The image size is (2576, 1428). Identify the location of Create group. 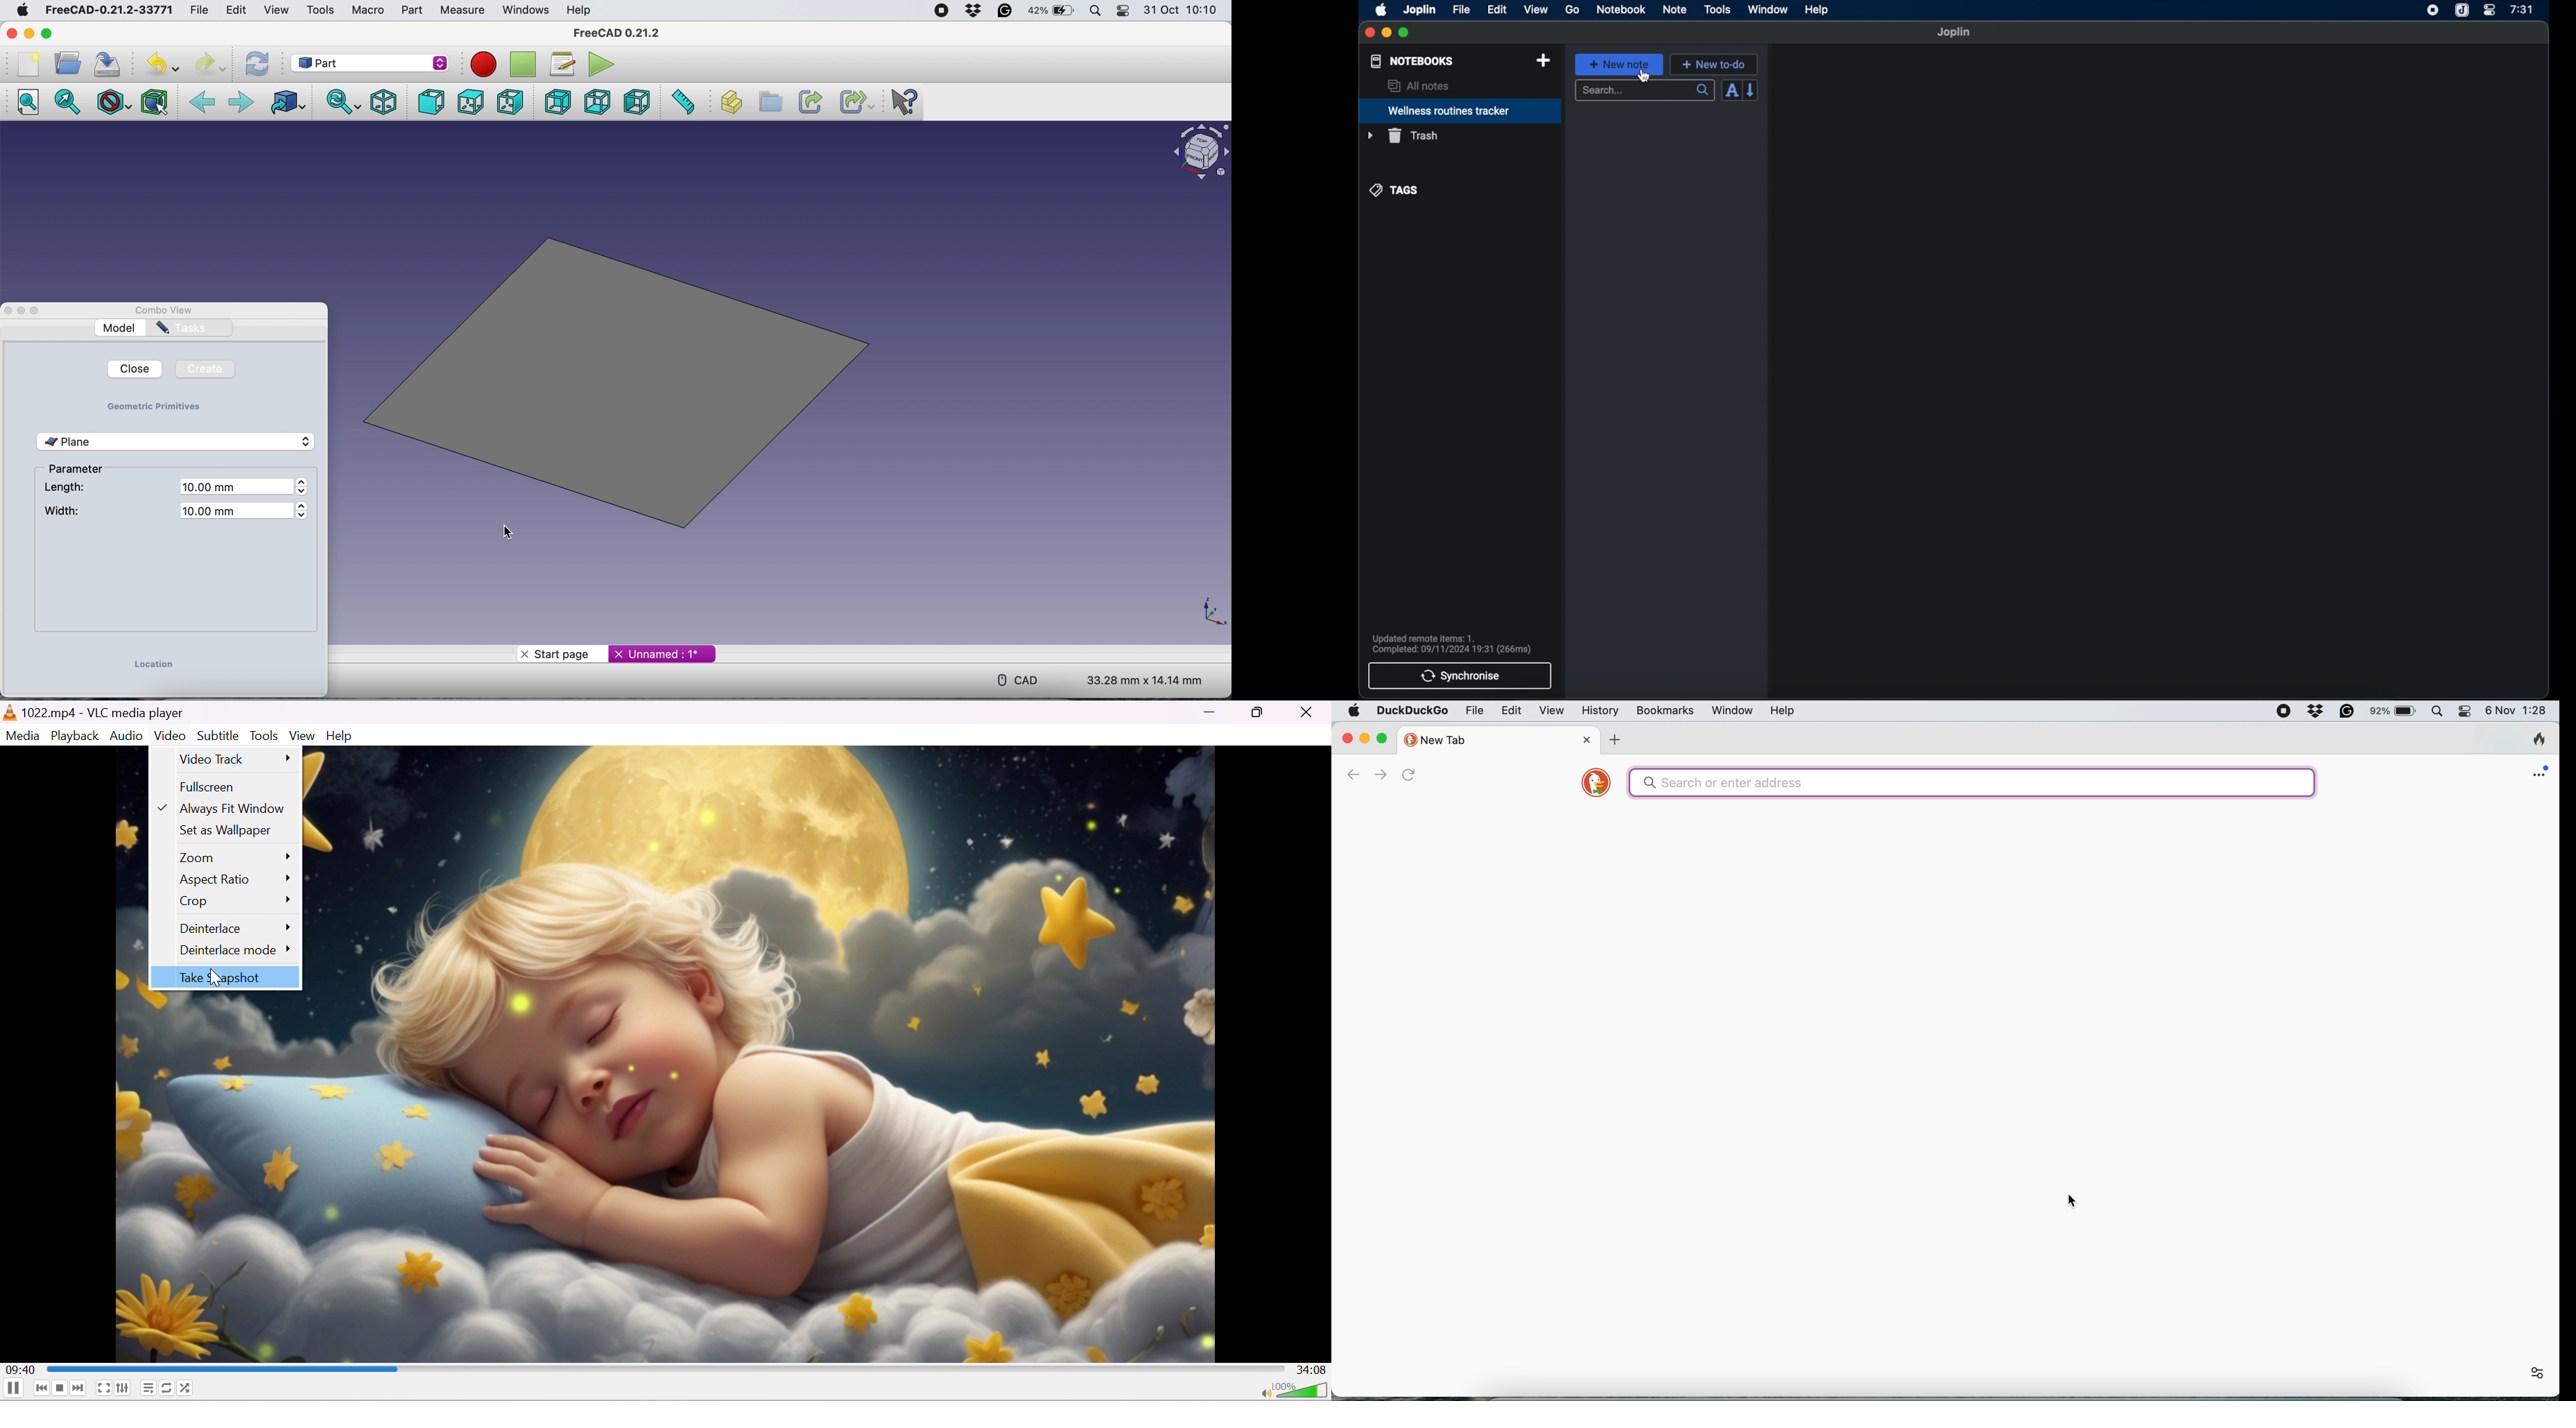
(768, 102).